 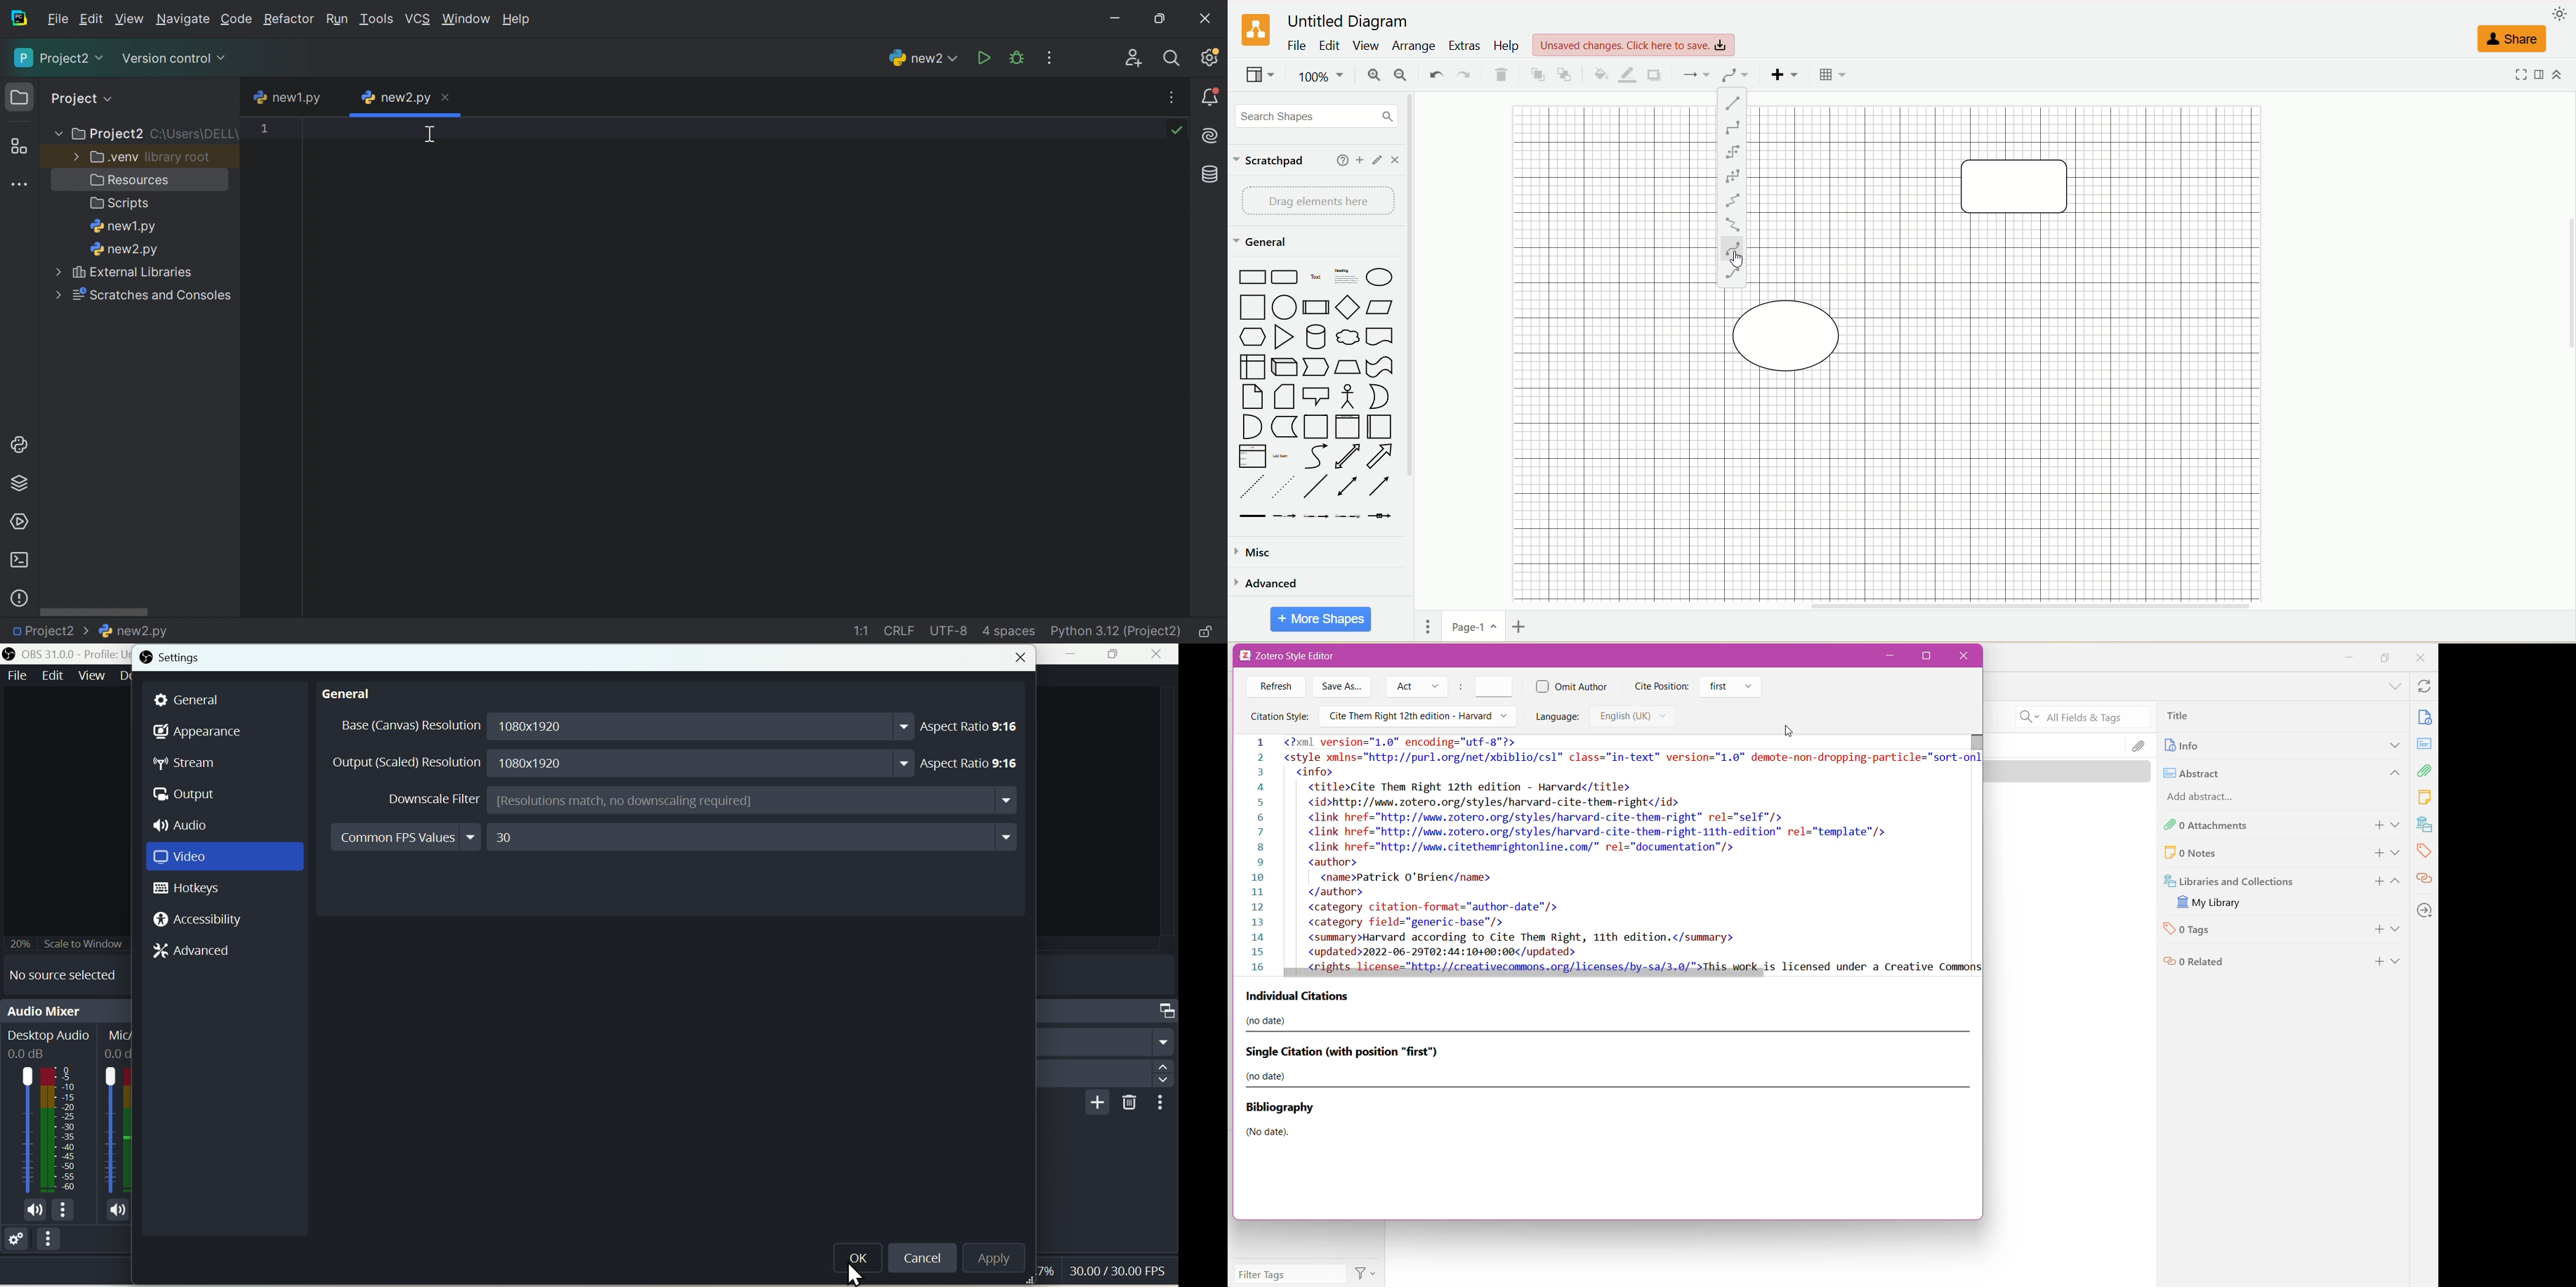 What do you see at coordinates (1794, 333) in the screenshot?
I see `shape` at bounding box center [1794, 333].